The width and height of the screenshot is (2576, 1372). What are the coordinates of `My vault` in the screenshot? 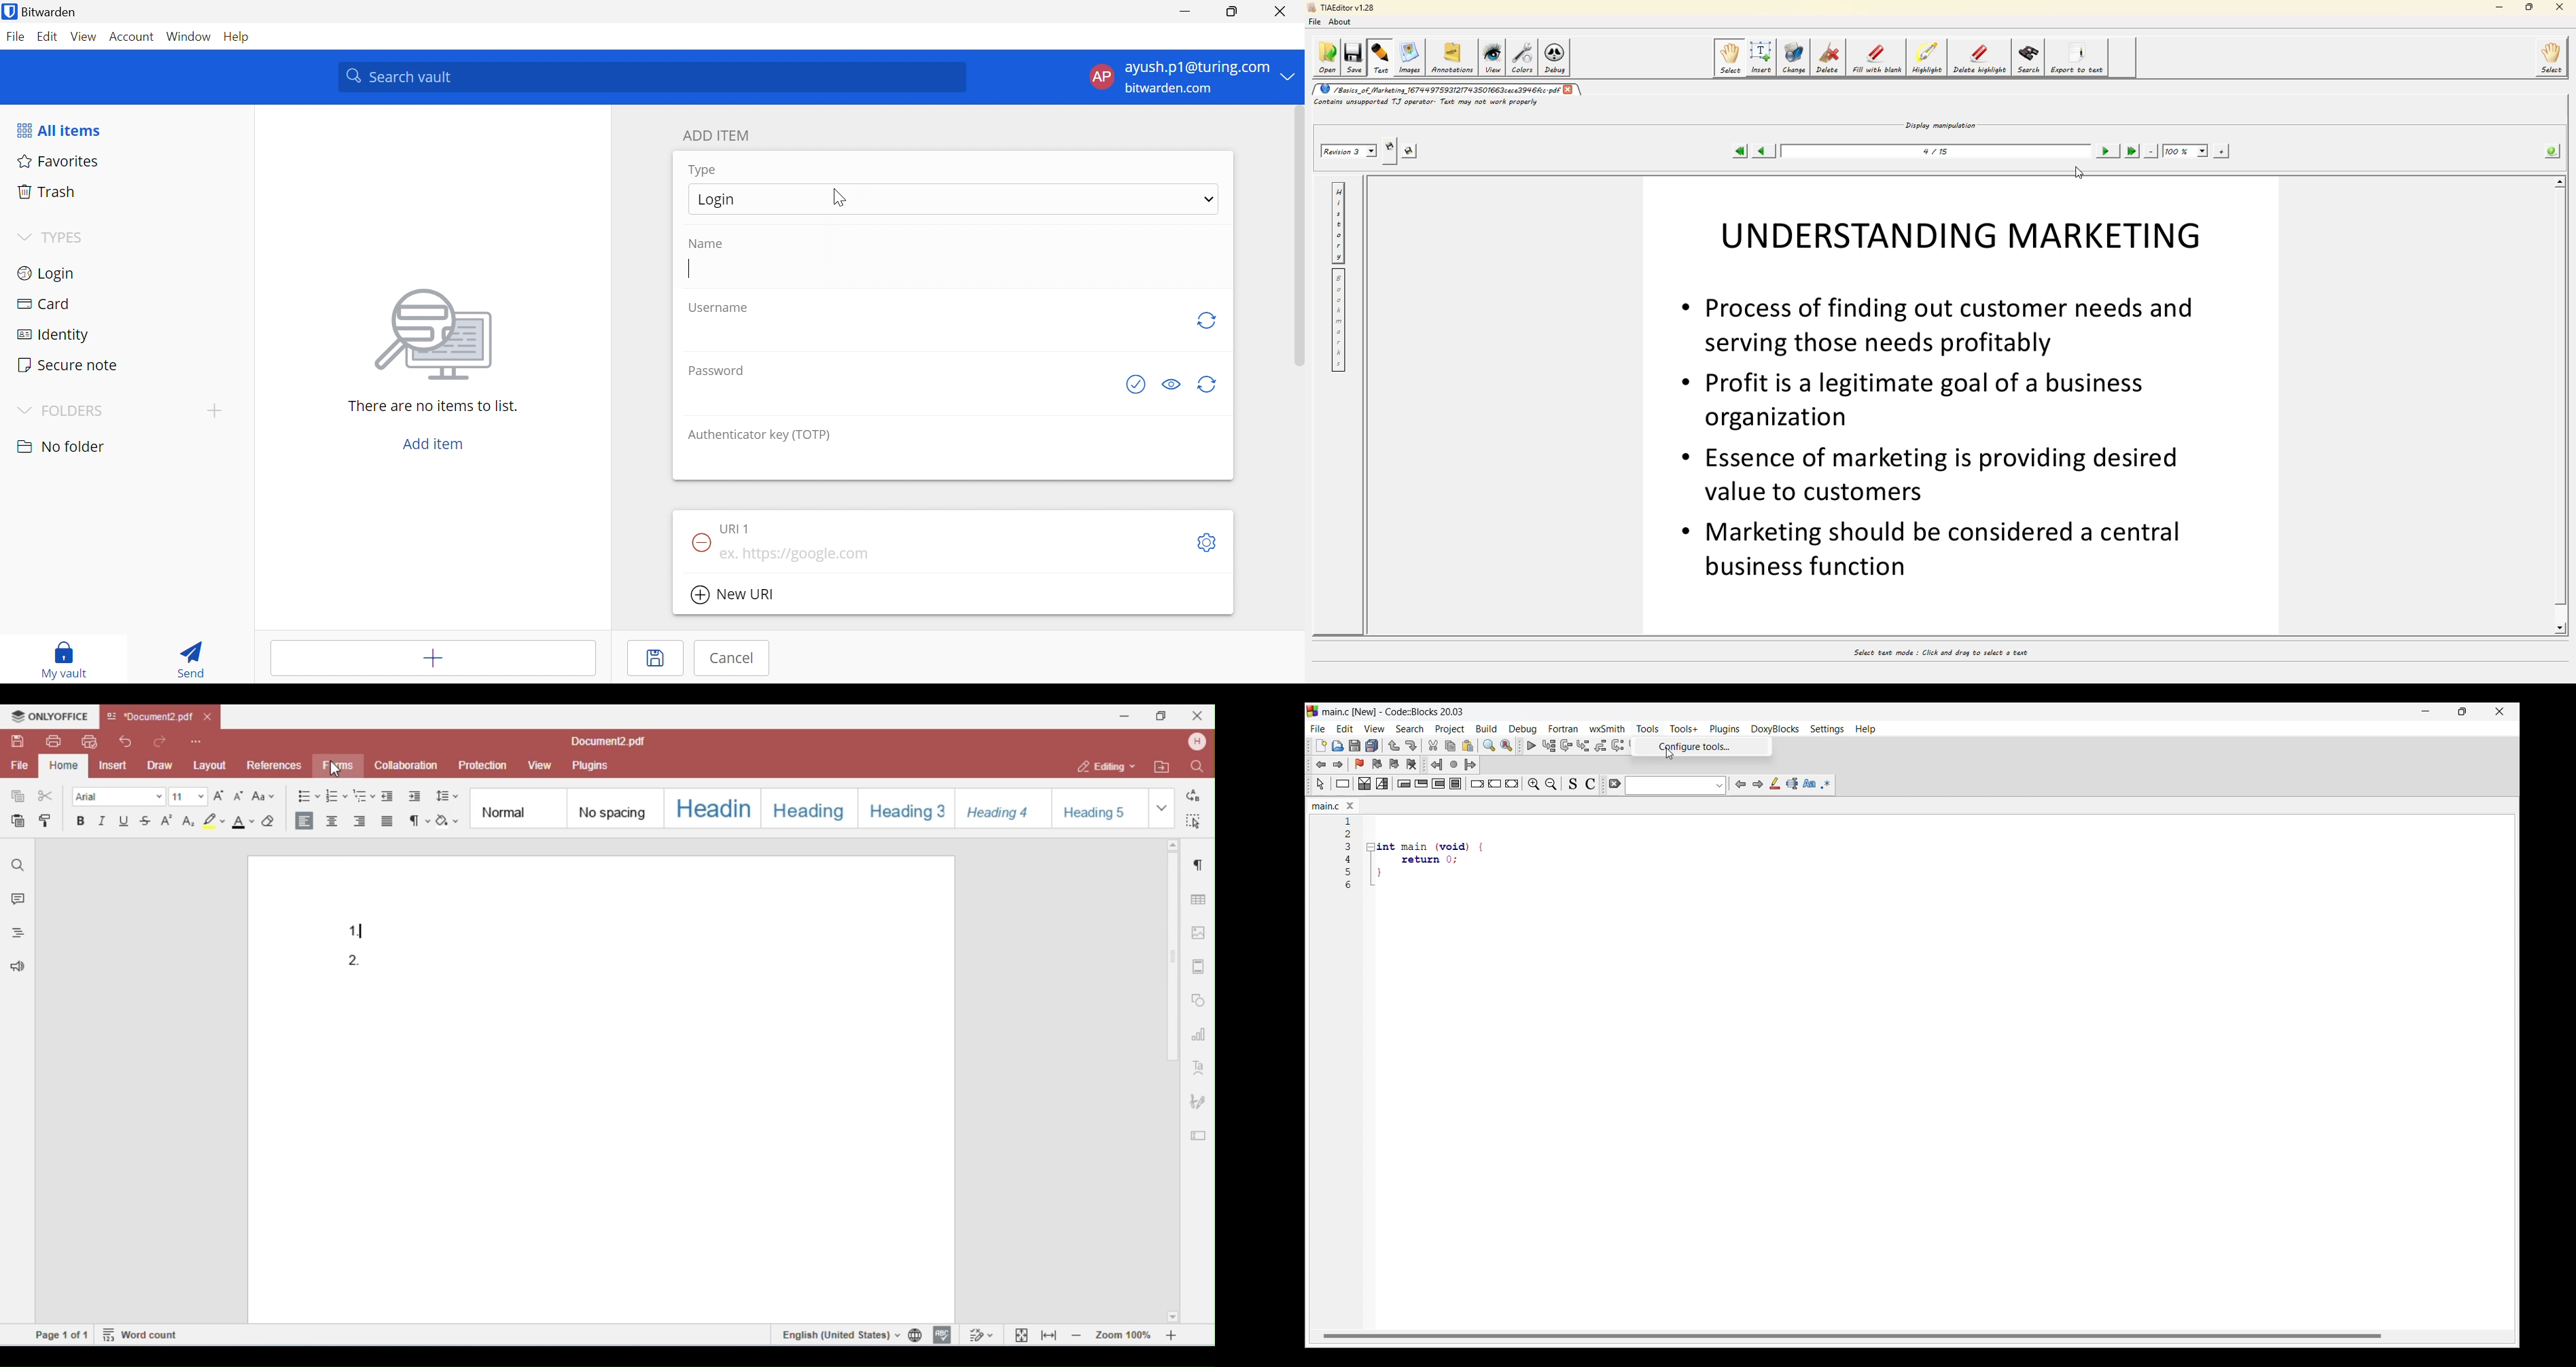 It's located at (66, 659).